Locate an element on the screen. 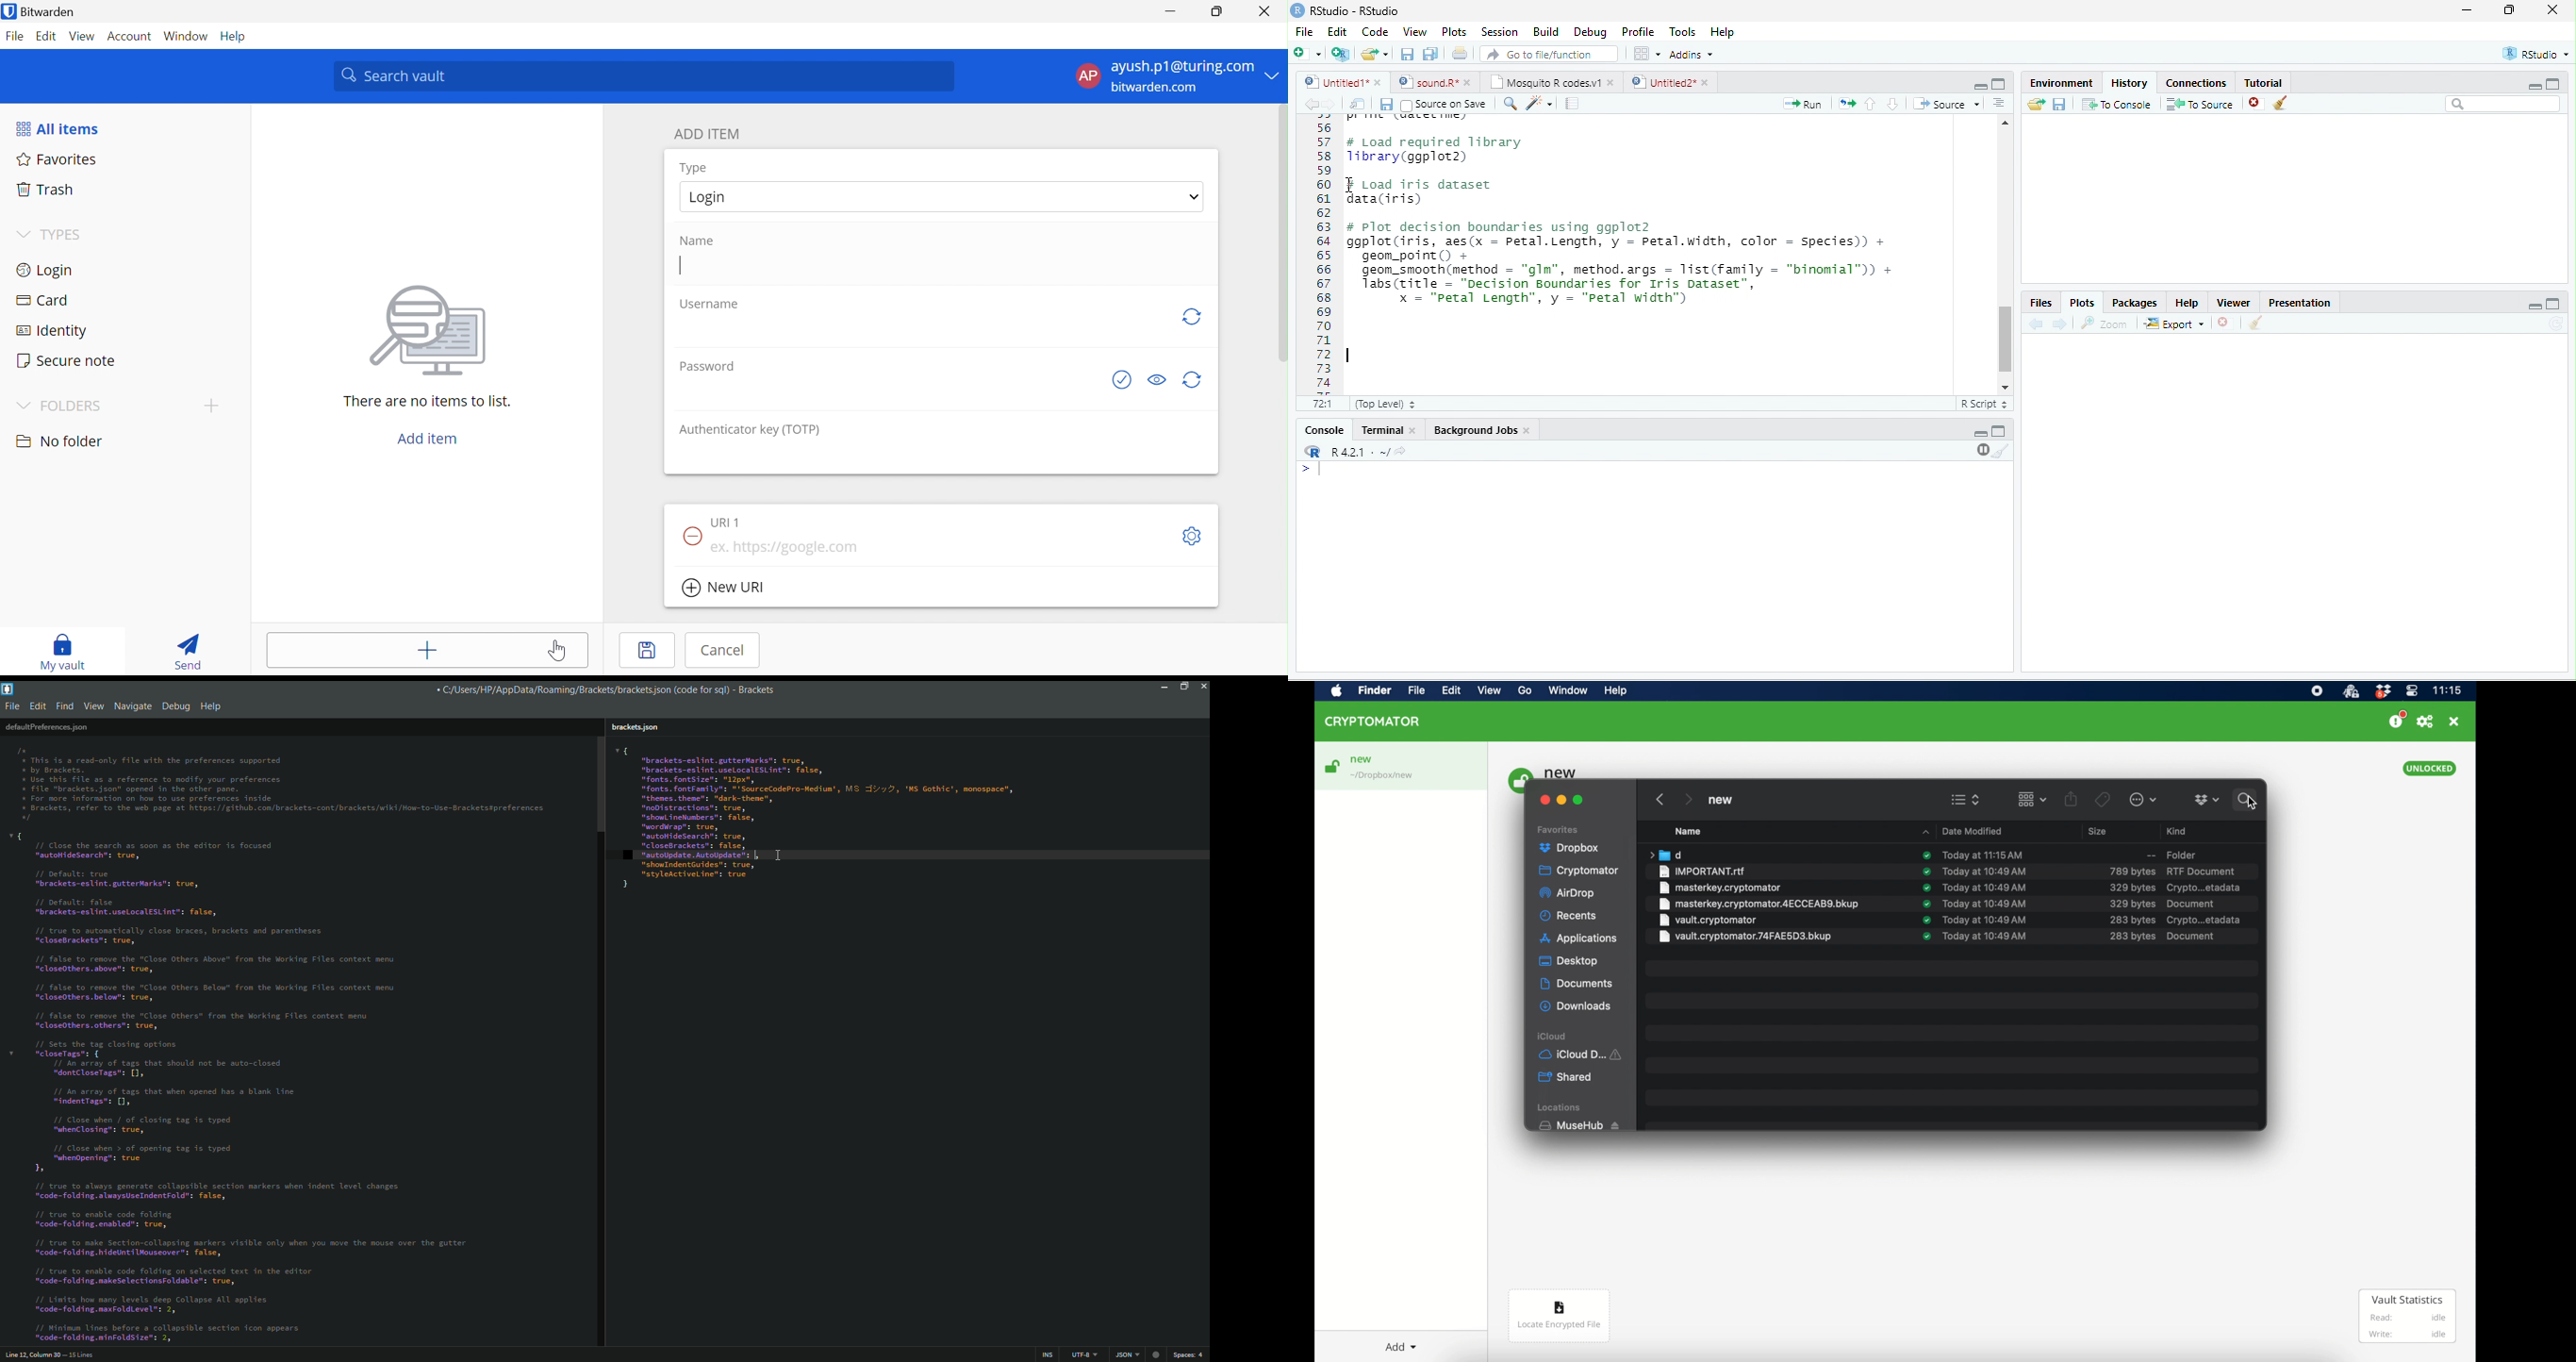 This screenshot has height=1372, width=2576. up is located at coordinates (1871, 104).